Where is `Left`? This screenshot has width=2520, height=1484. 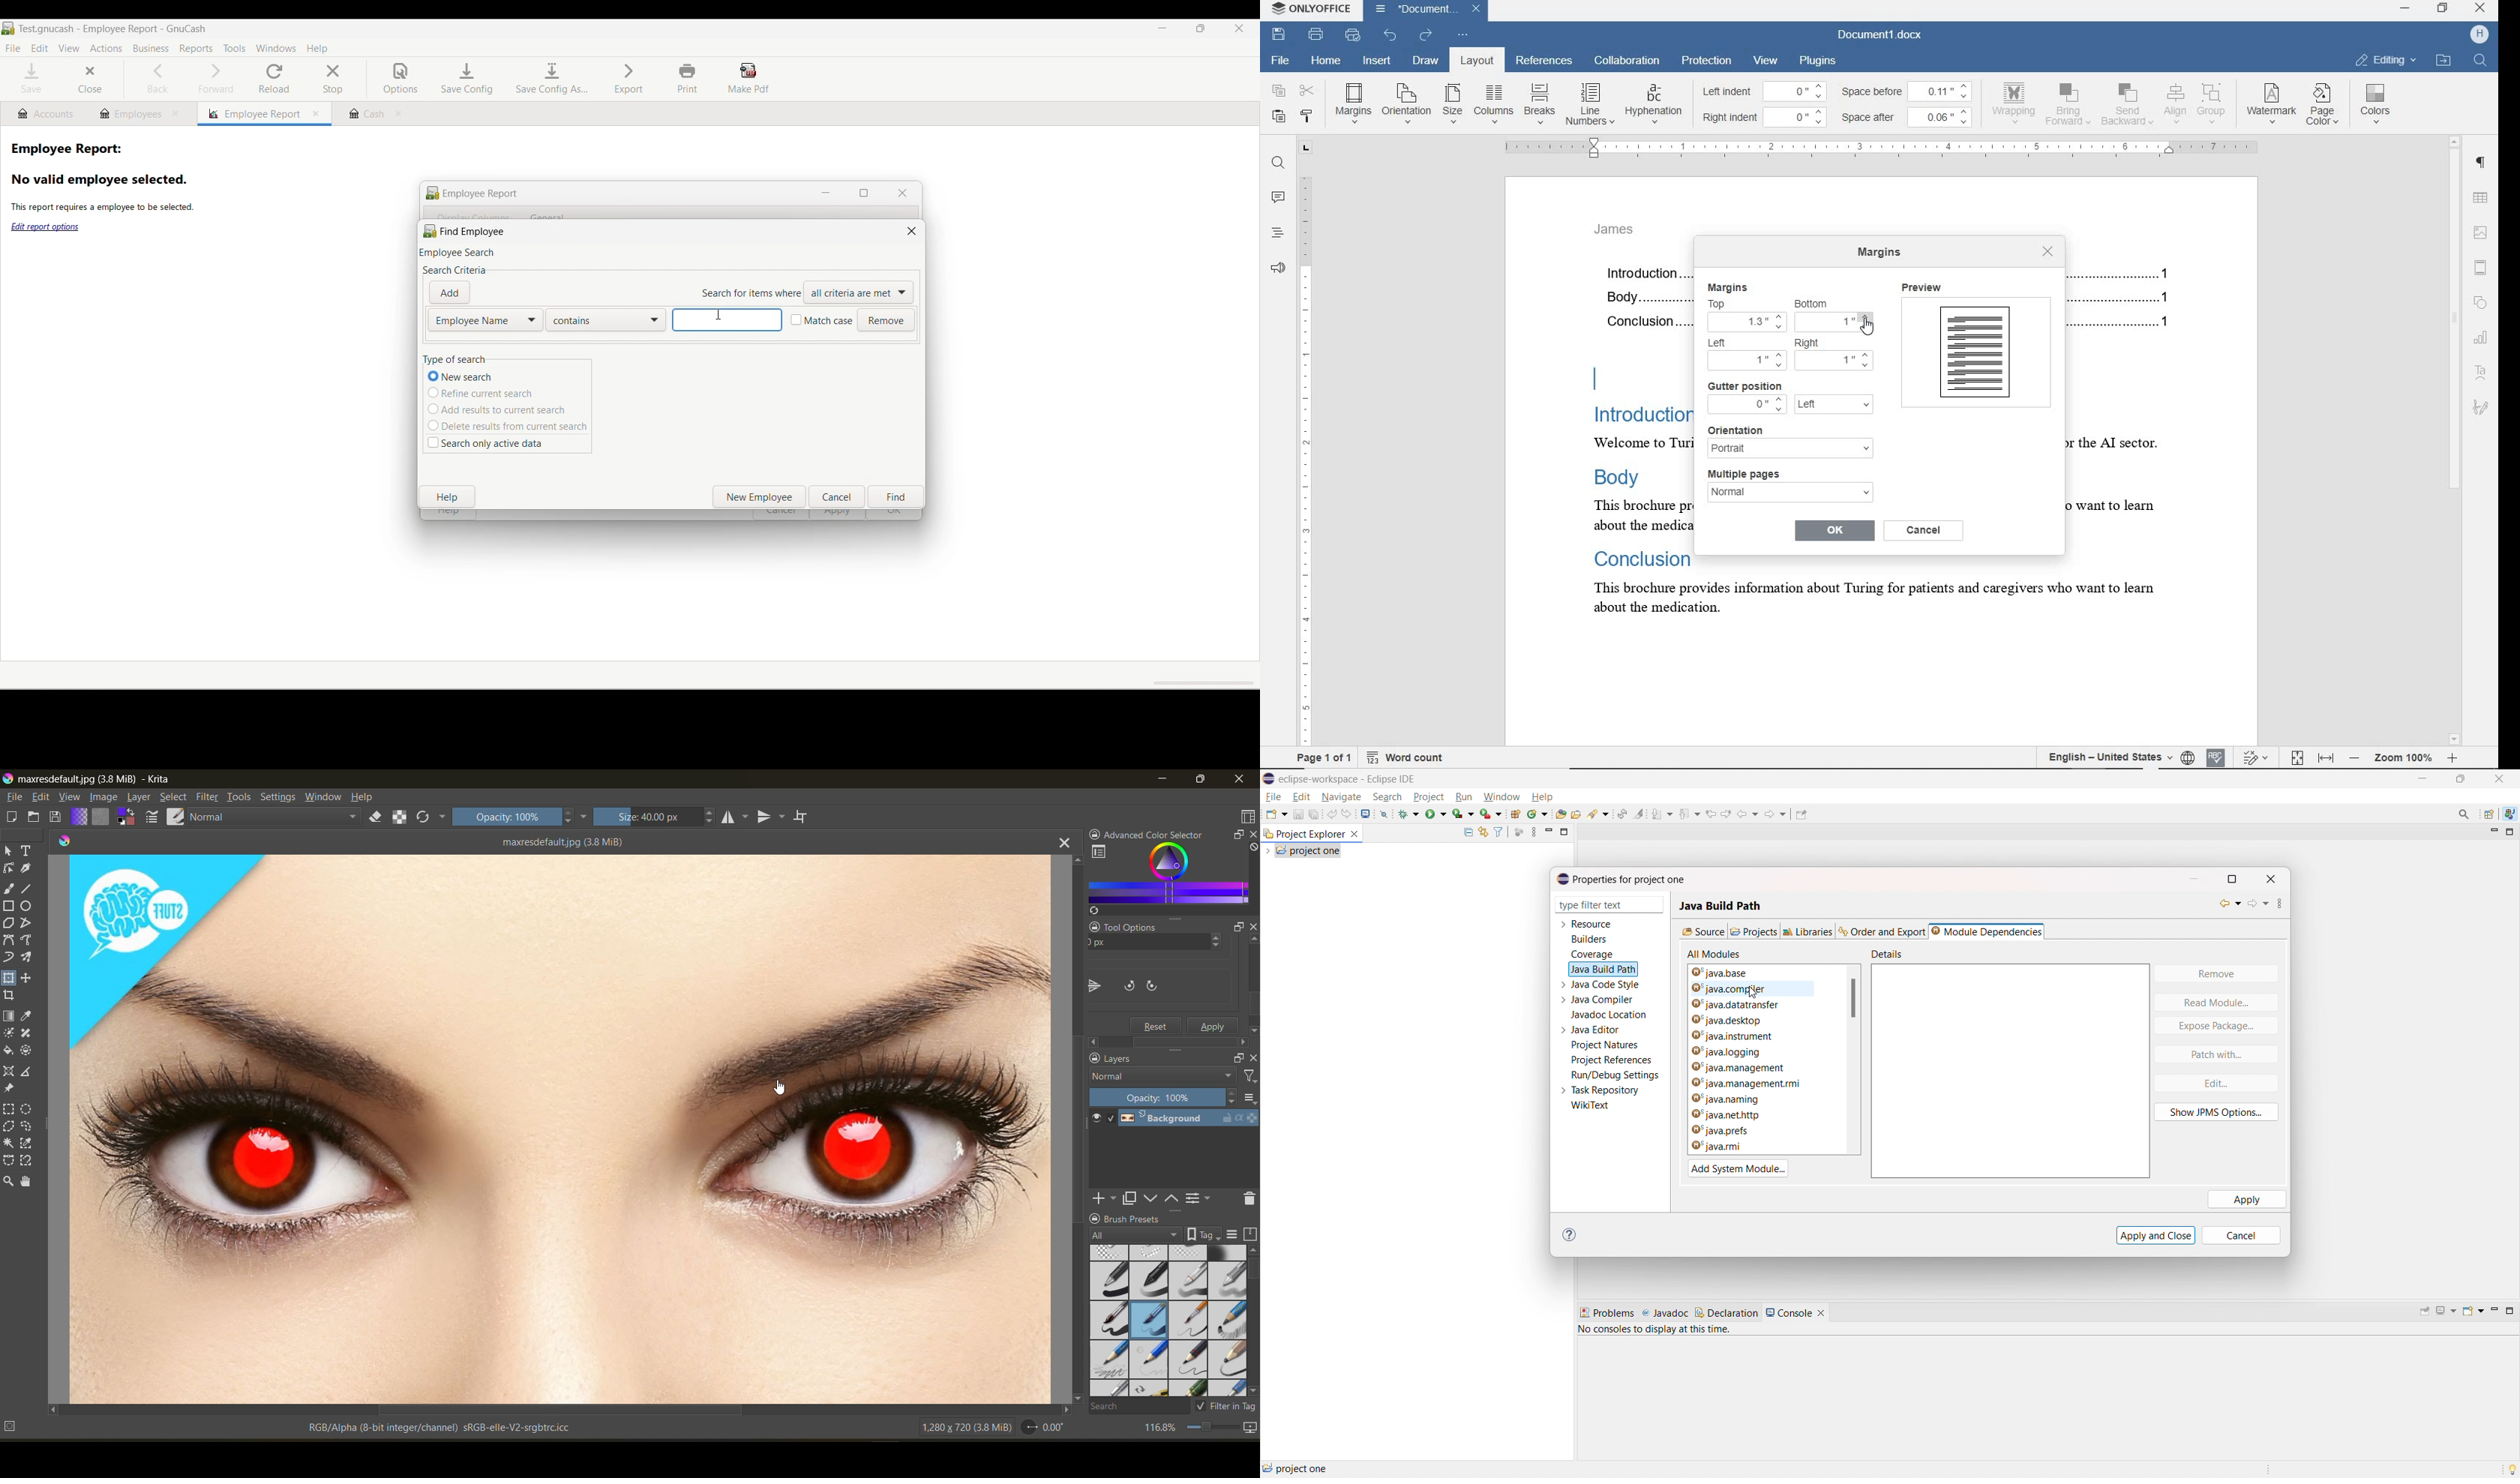 Left is located at coordinates (1724, 343).